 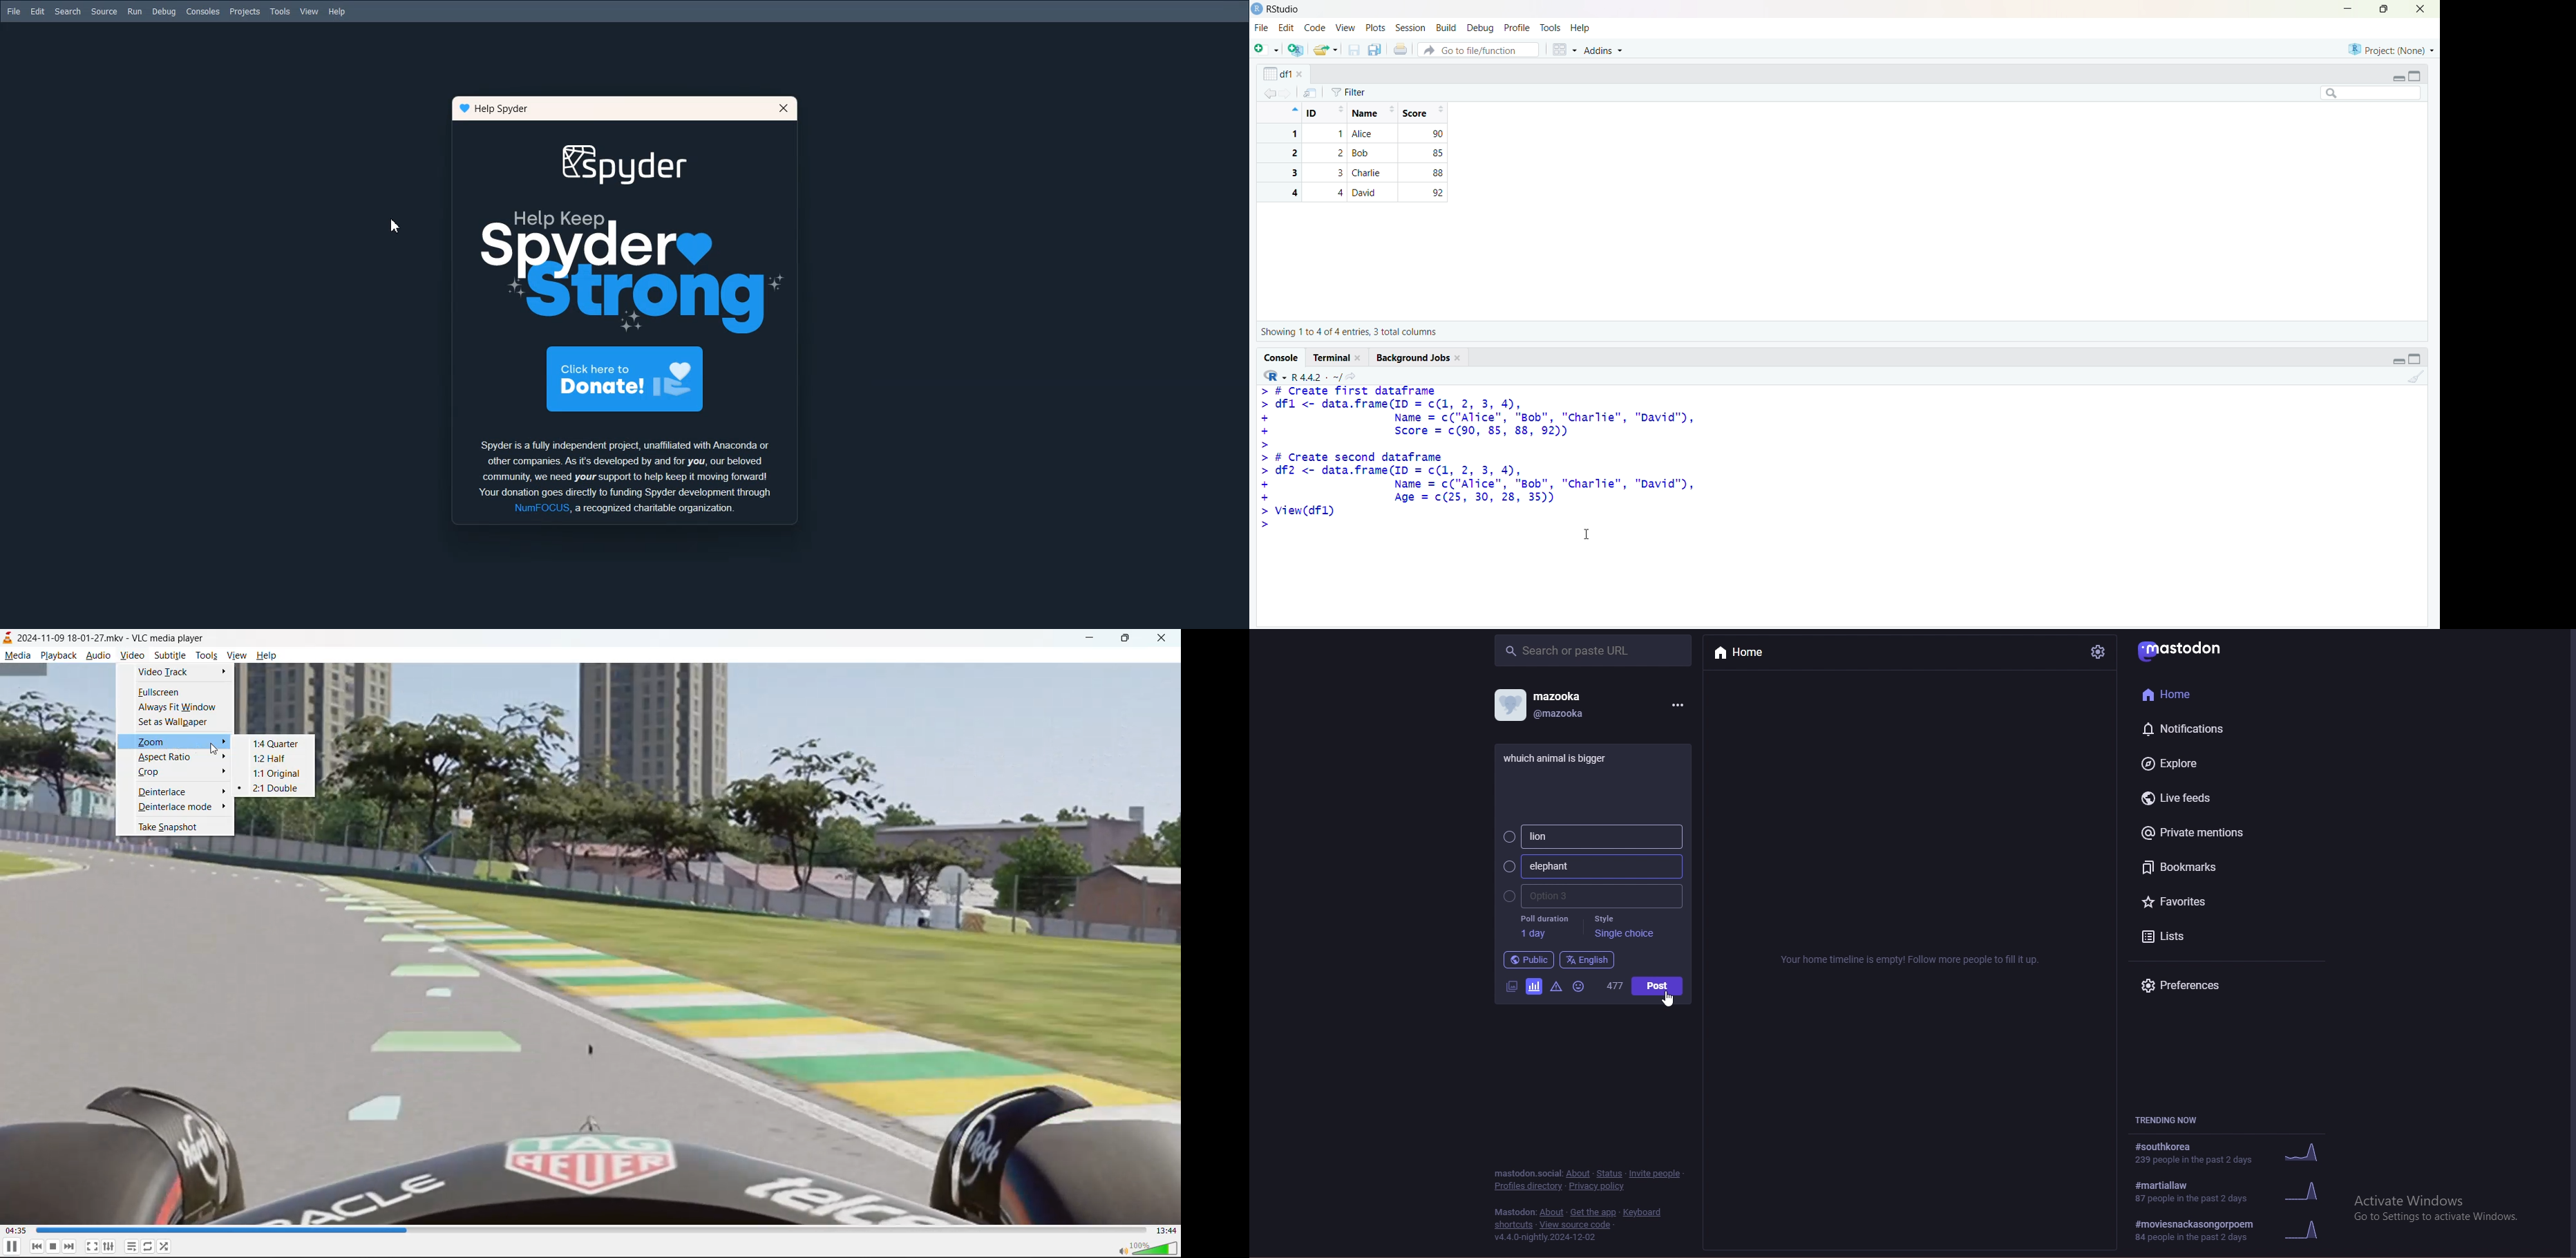 I want to click on view, so click(x=1346, y=29).